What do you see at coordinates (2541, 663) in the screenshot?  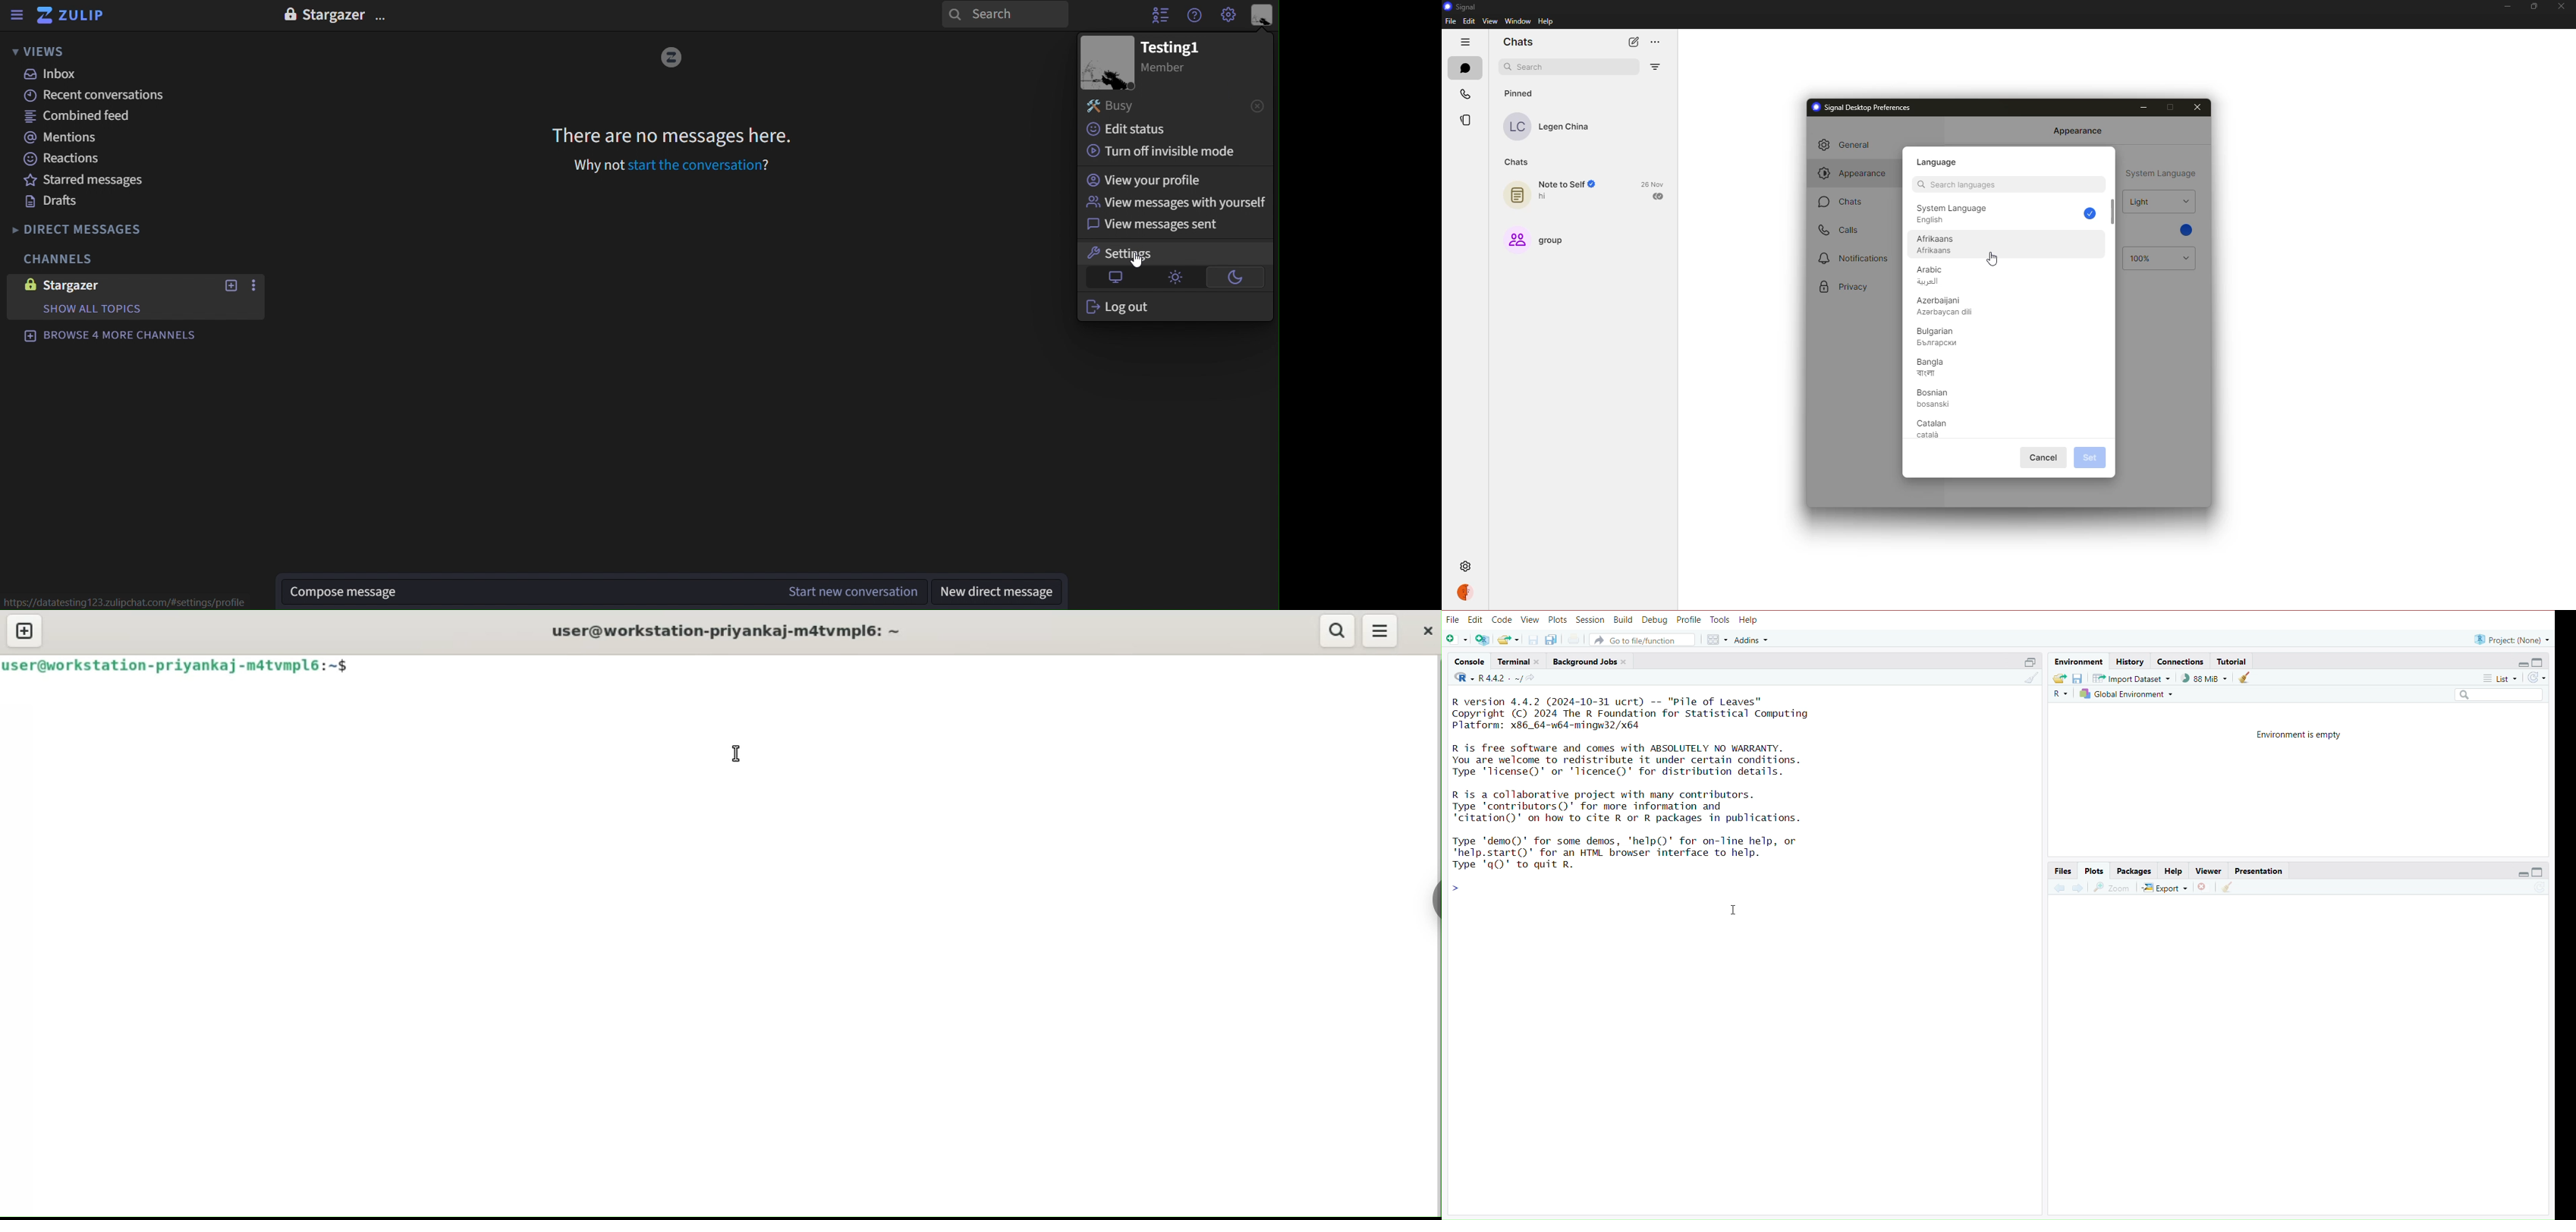 I see `collapse` at bounding box center [2541, 663].